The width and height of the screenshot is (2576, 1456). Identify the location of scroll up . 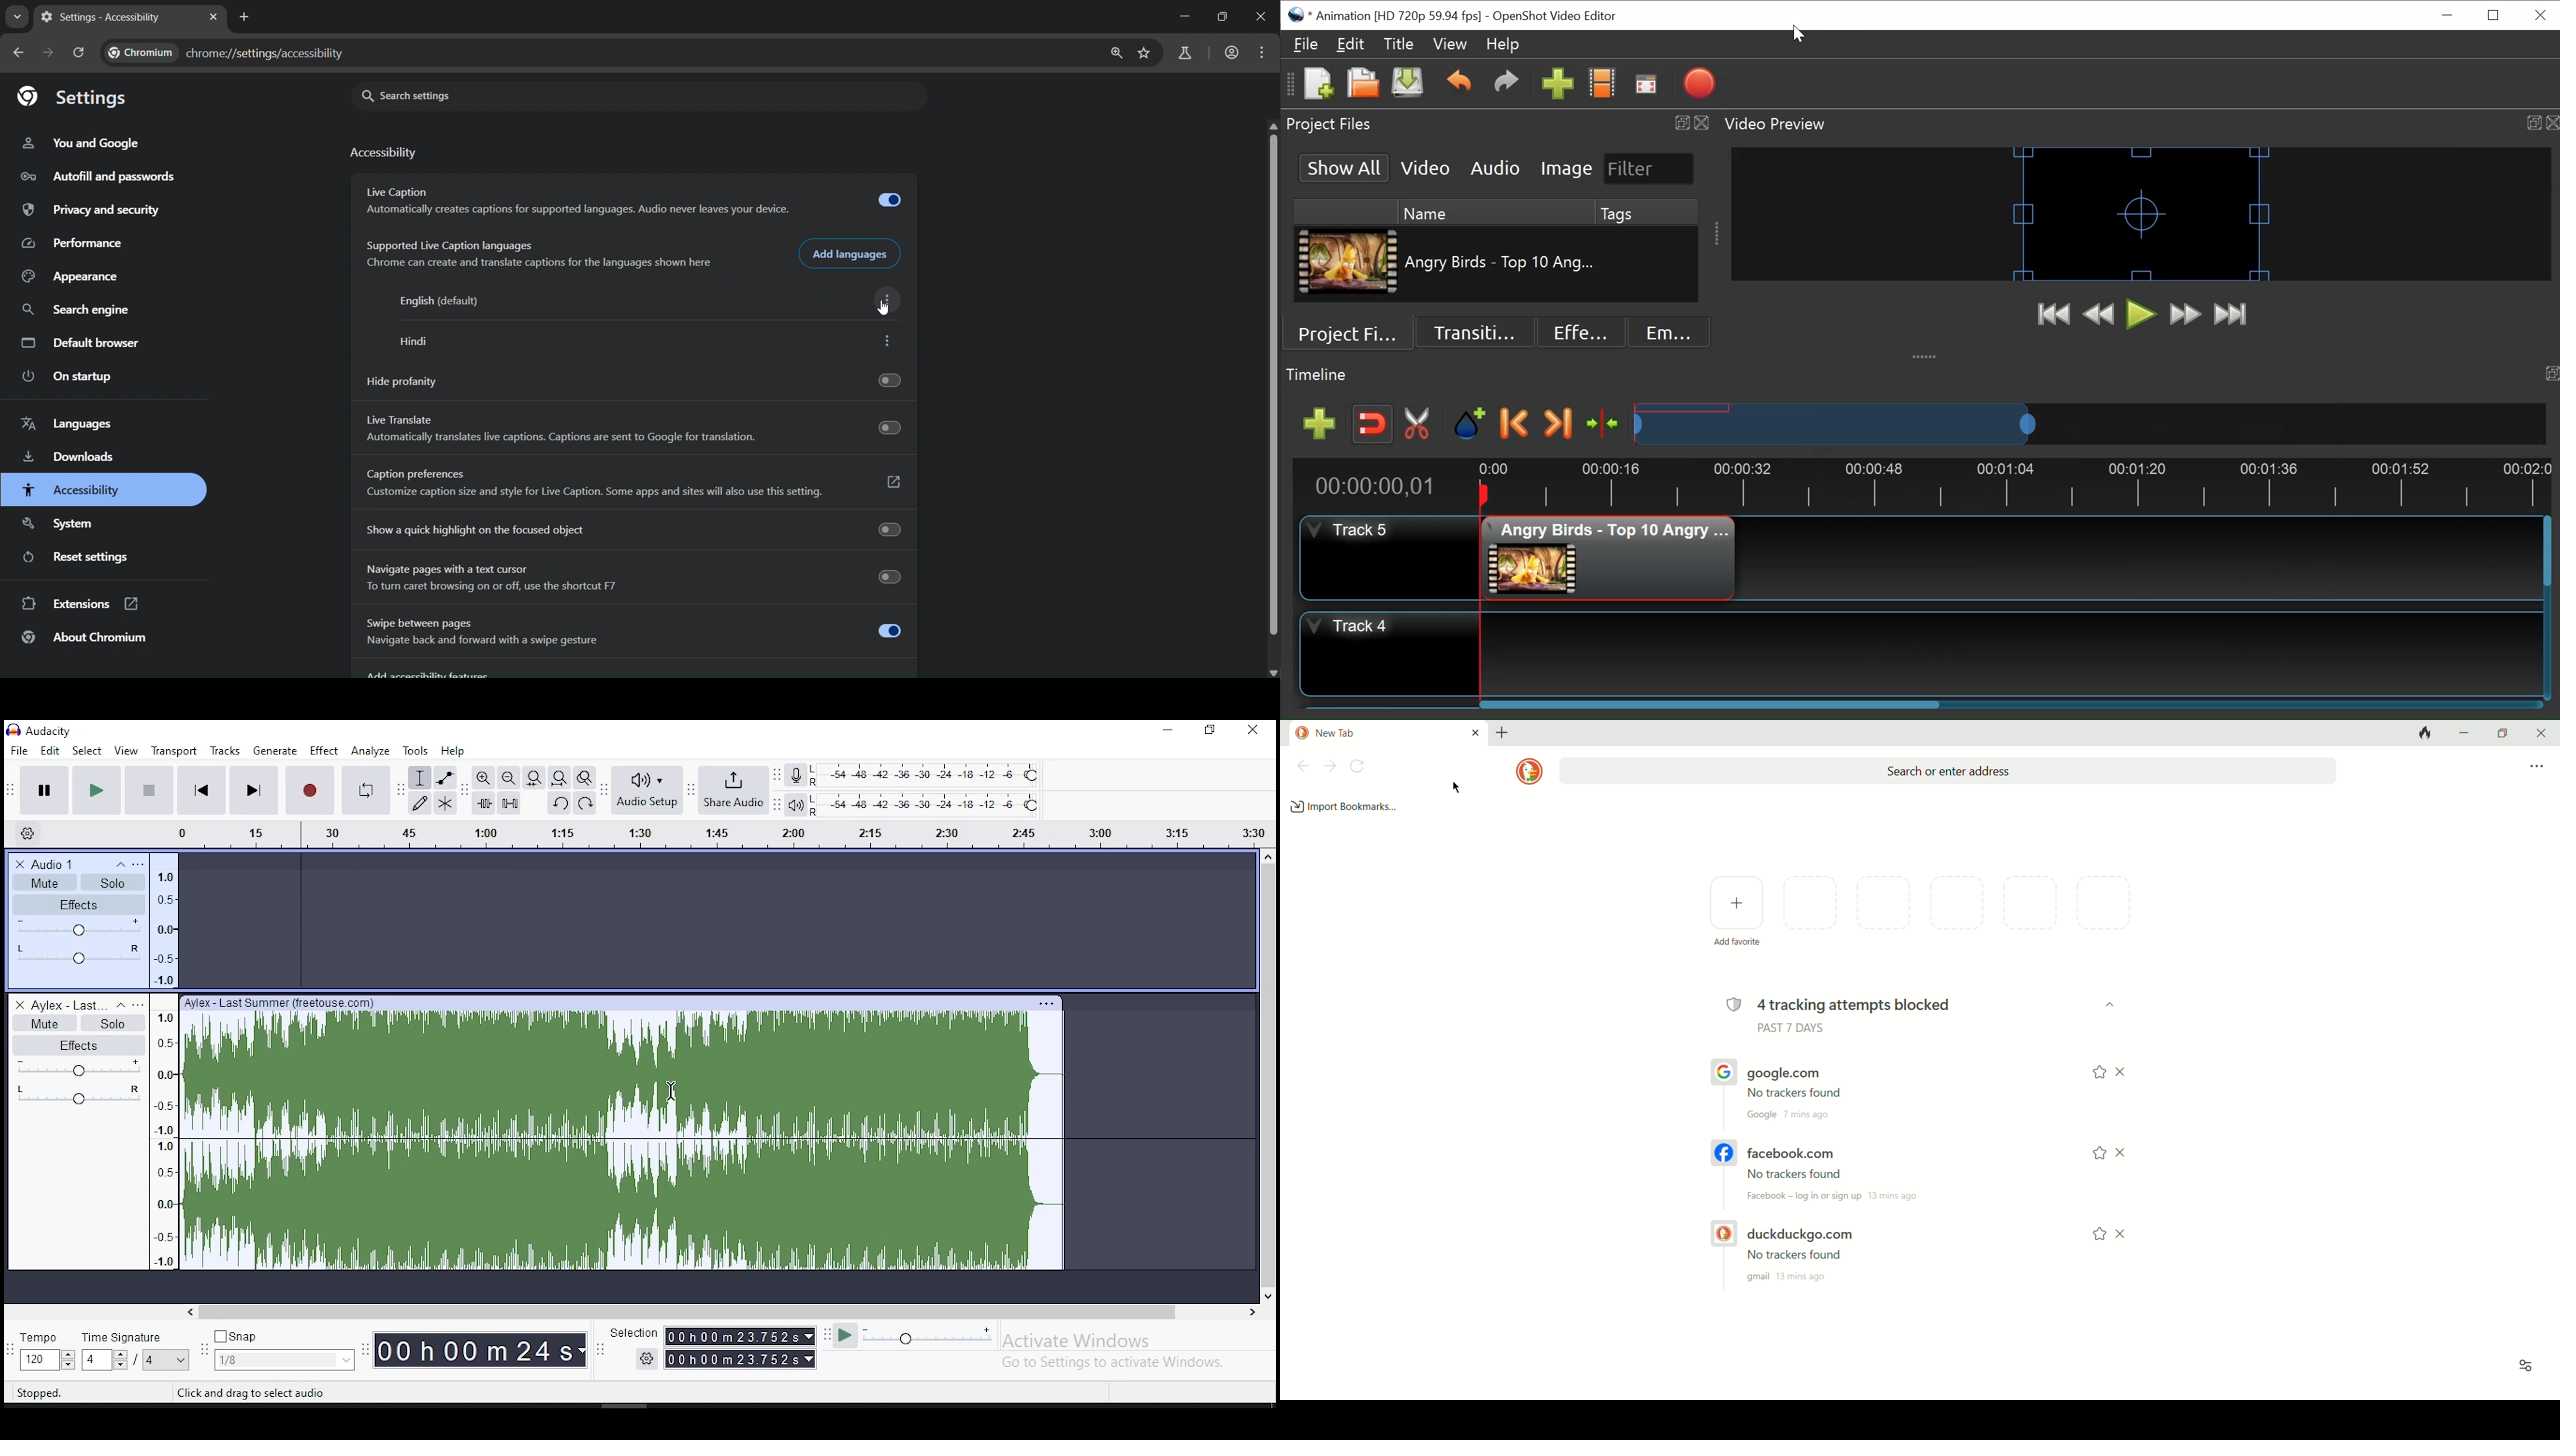
(1272, 125).